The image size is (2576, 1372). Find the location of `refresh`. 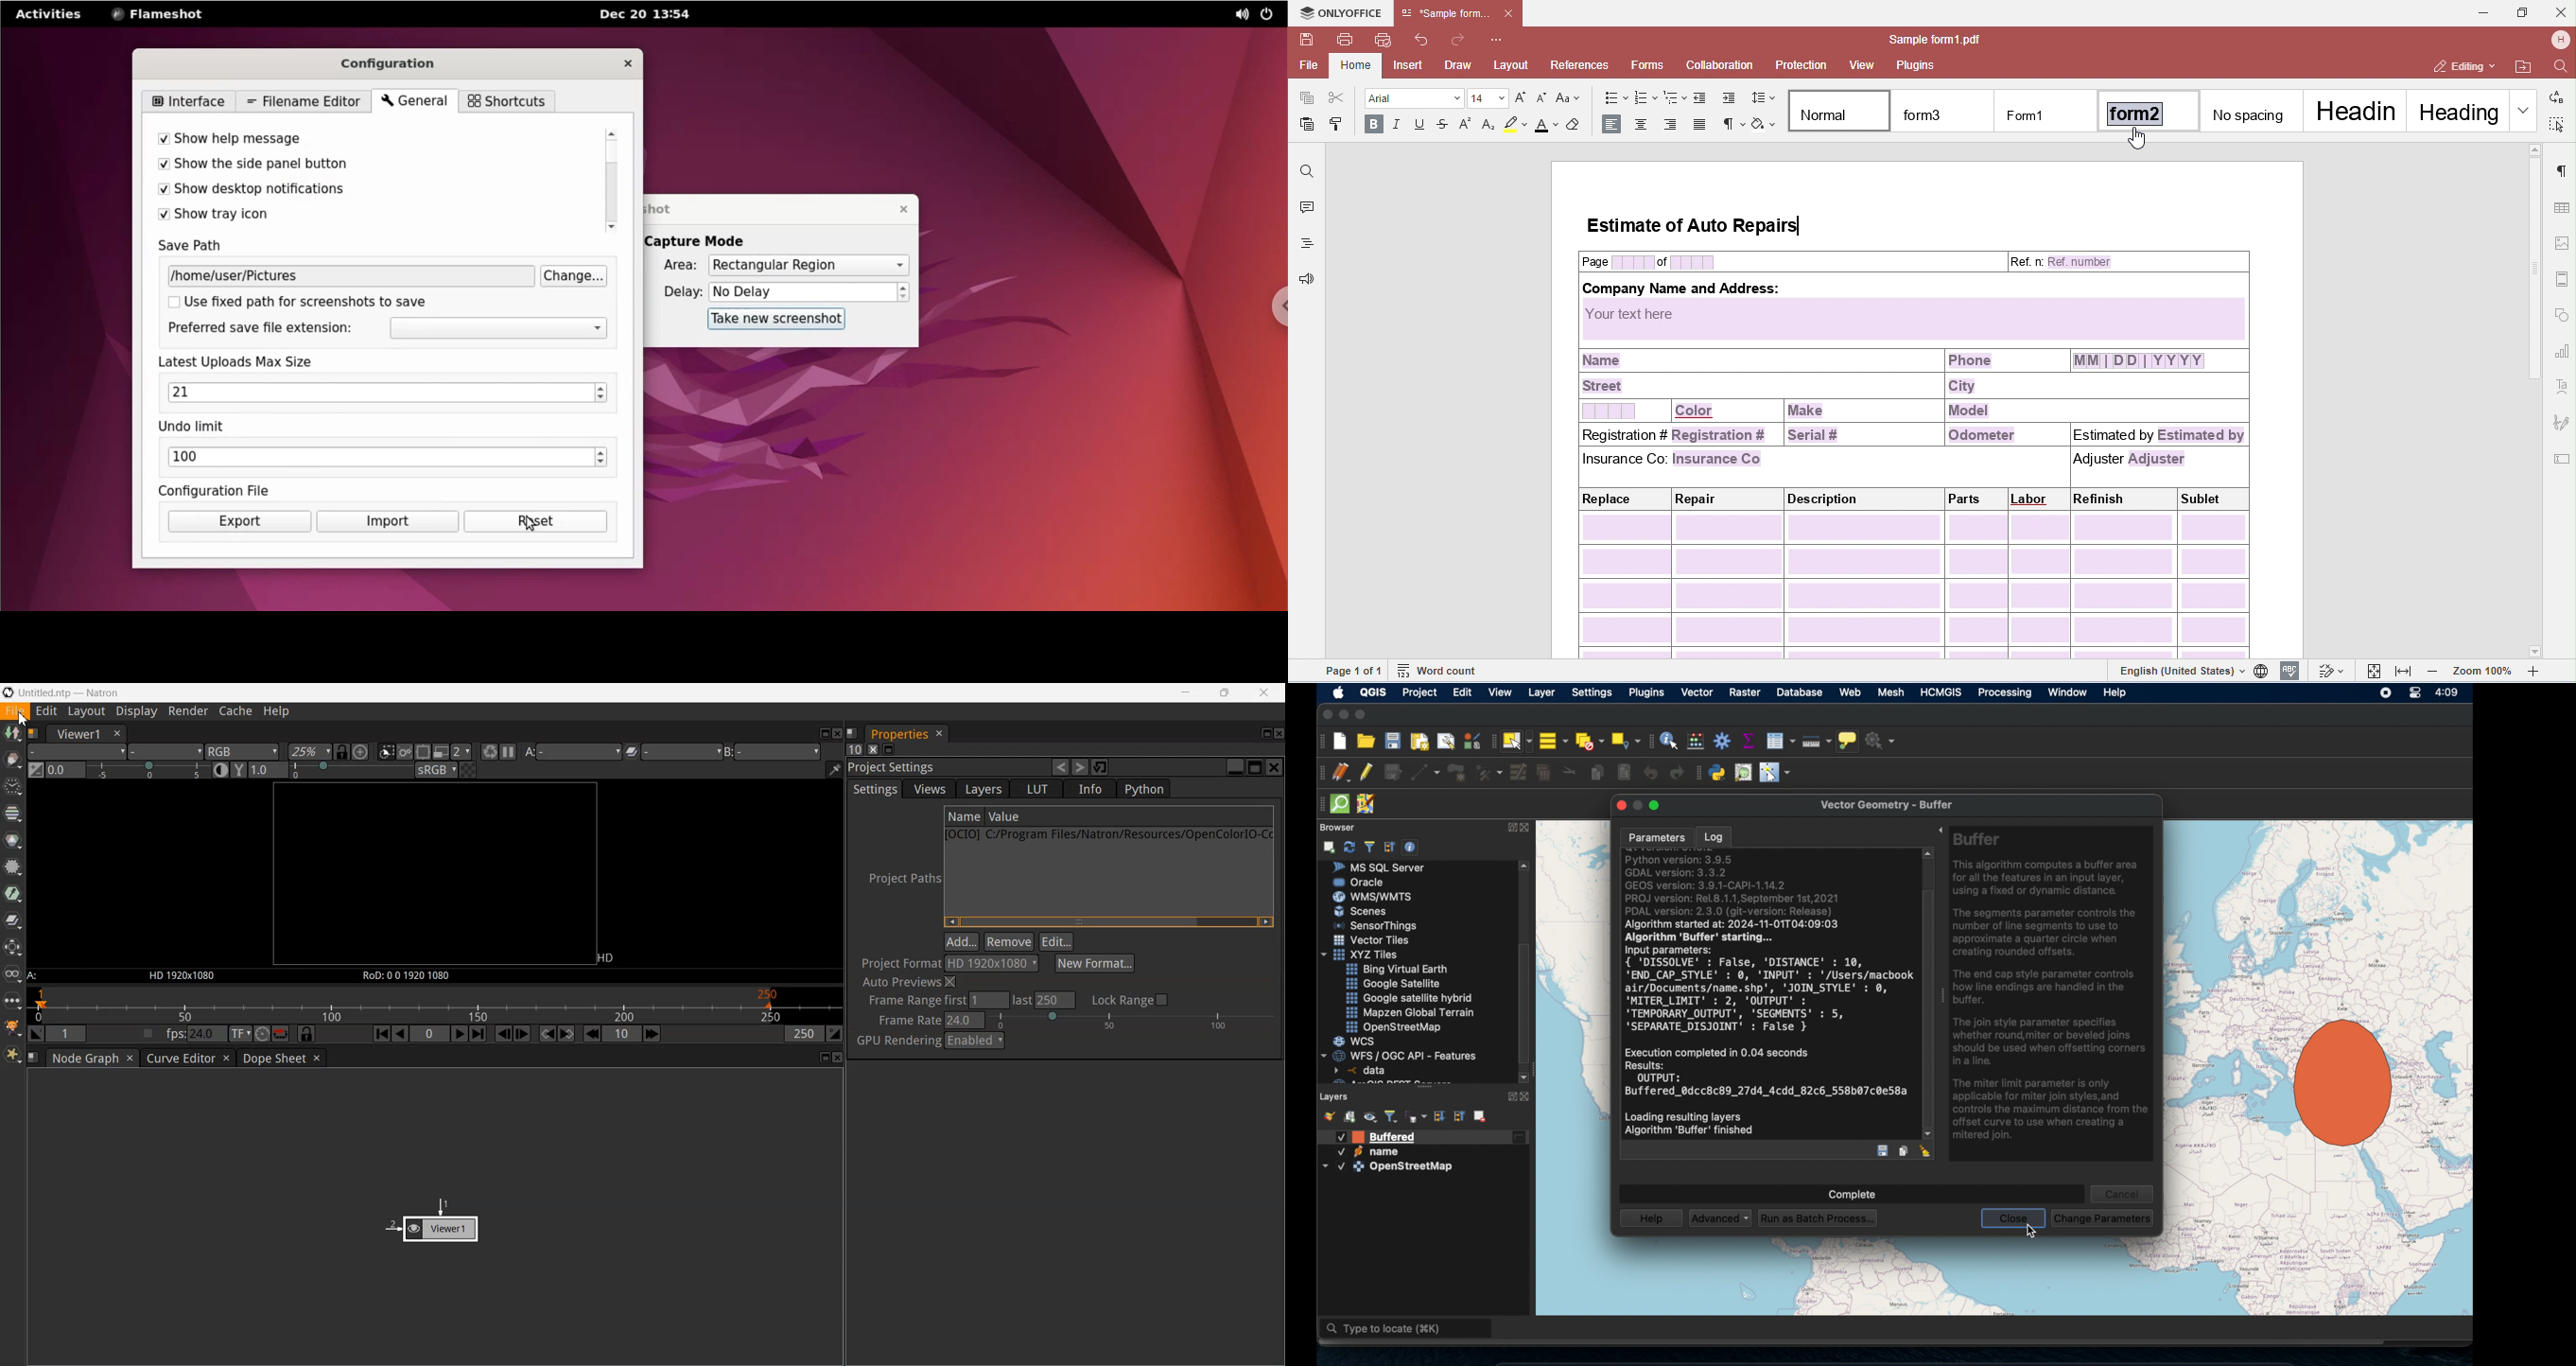

refresh is located at coordinates (1349, 846).